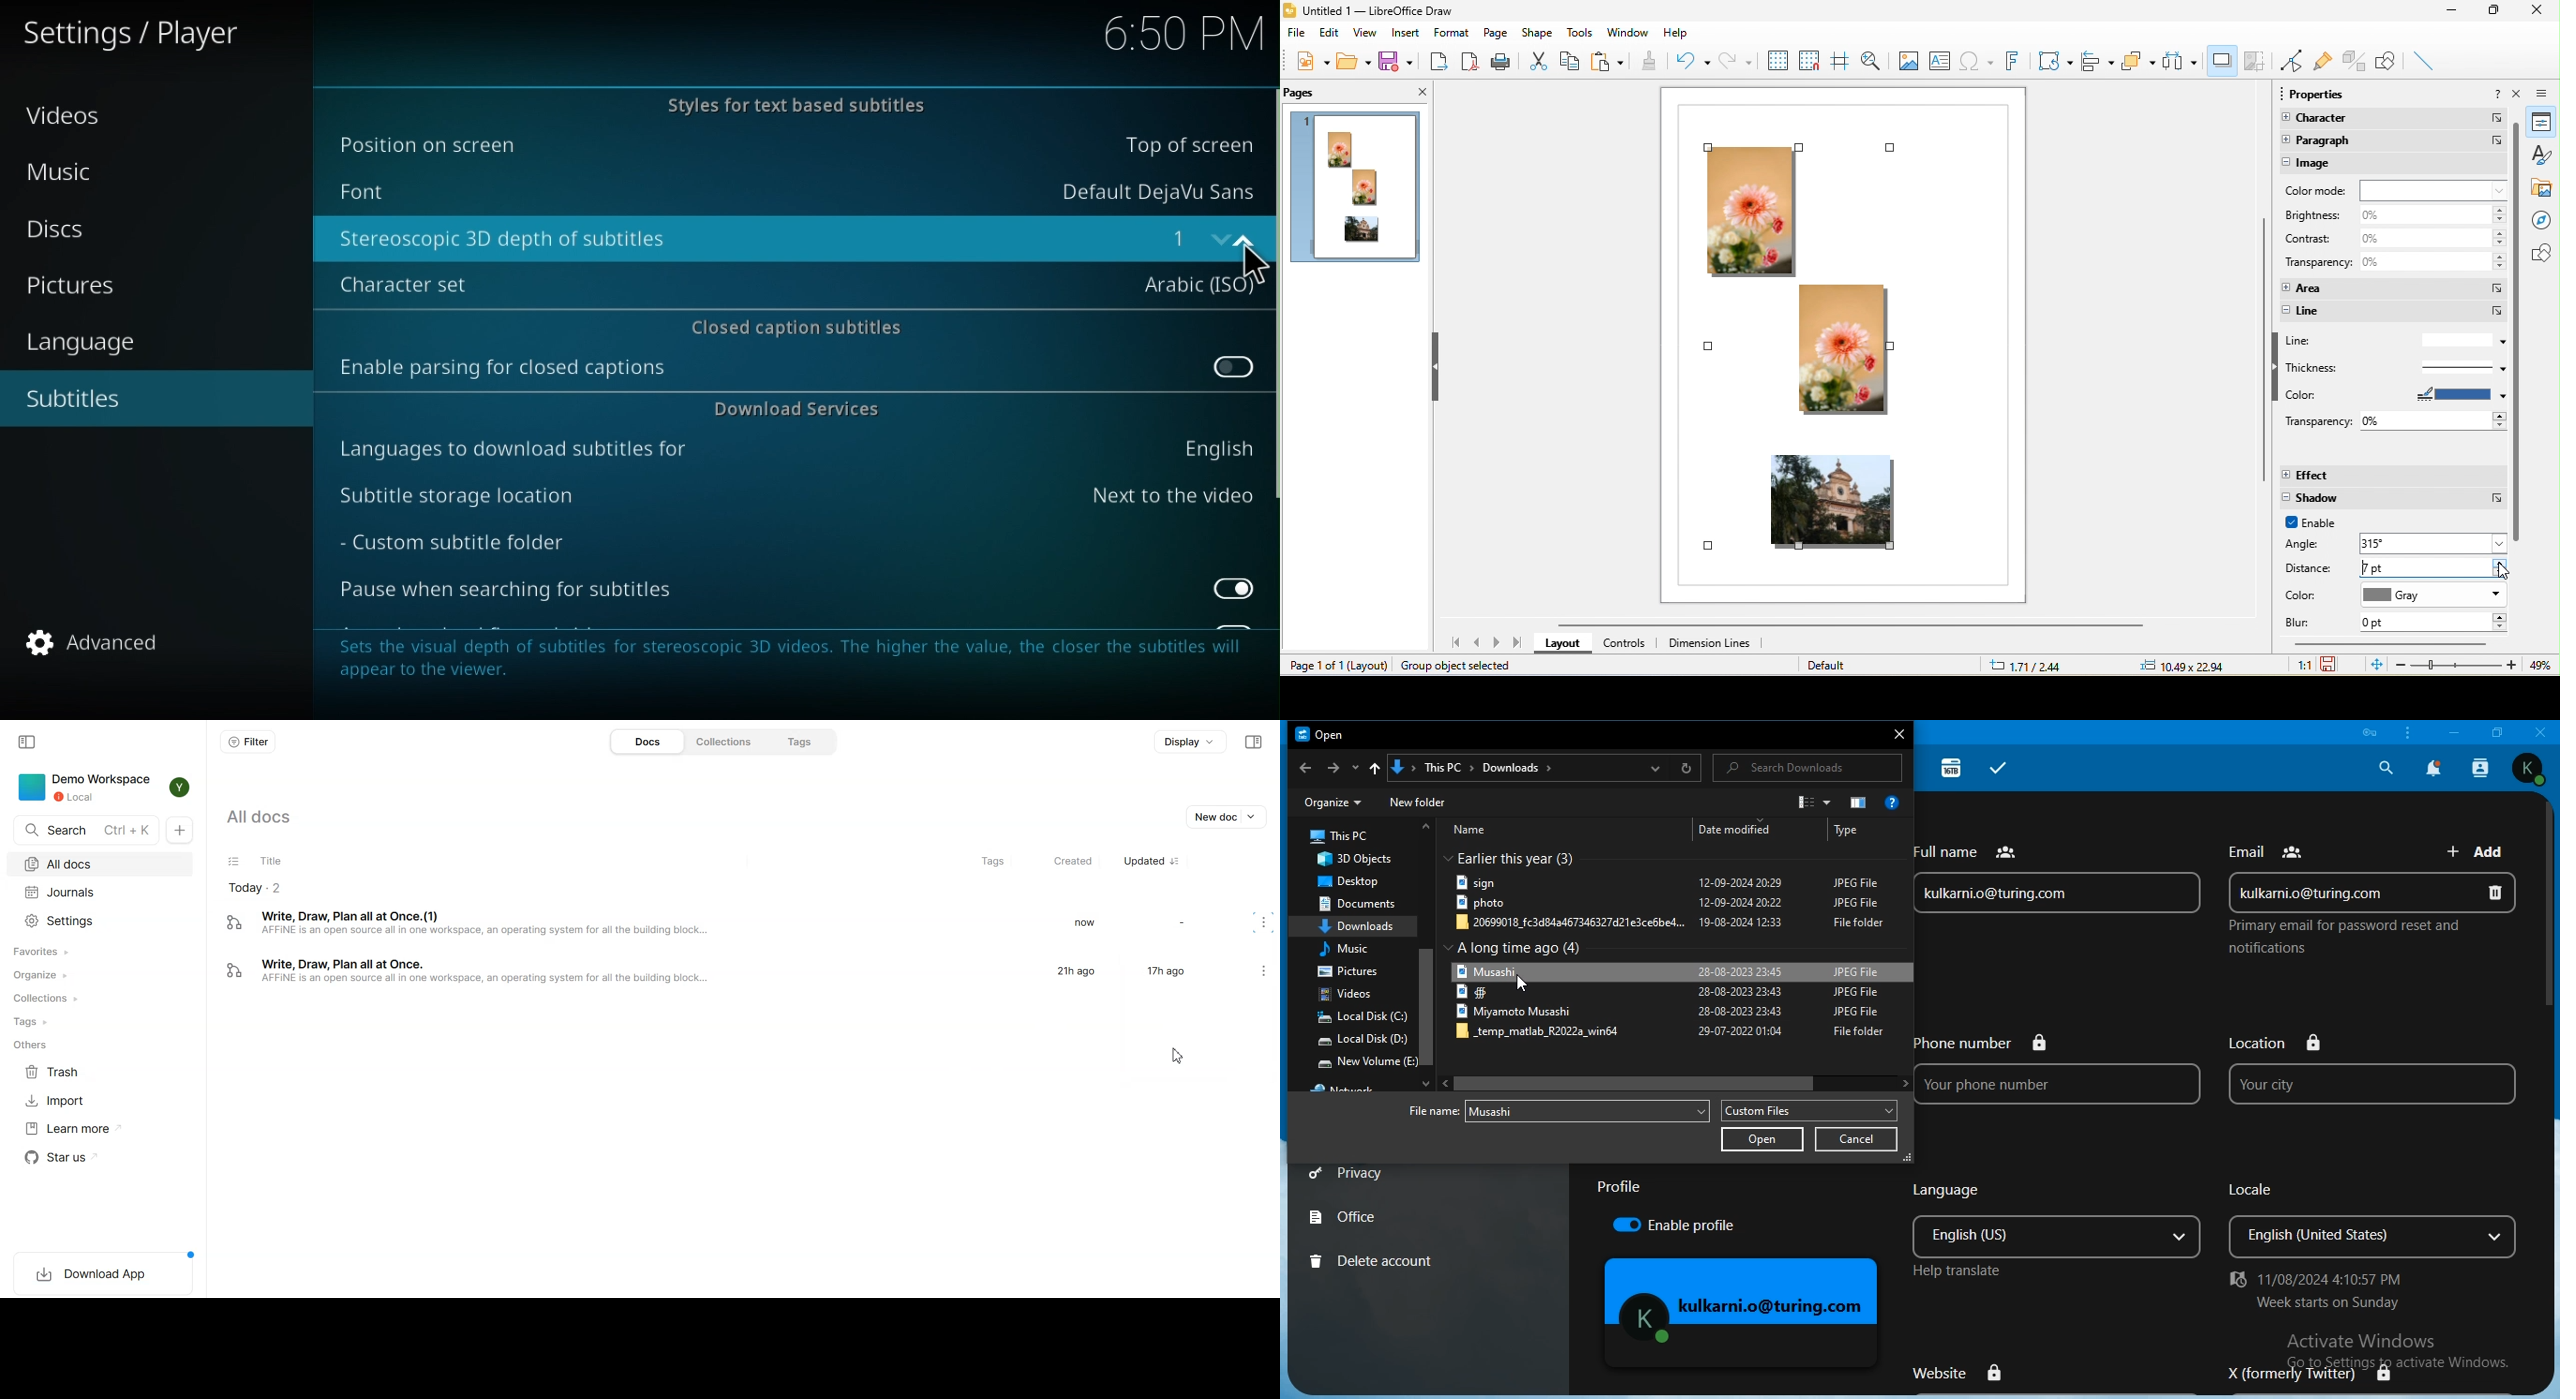 The width and height of the screenshot is (2576, 1400). Describe the element at coordinates (1351, 1174) in the screenshot. I see `privacy` at that location.